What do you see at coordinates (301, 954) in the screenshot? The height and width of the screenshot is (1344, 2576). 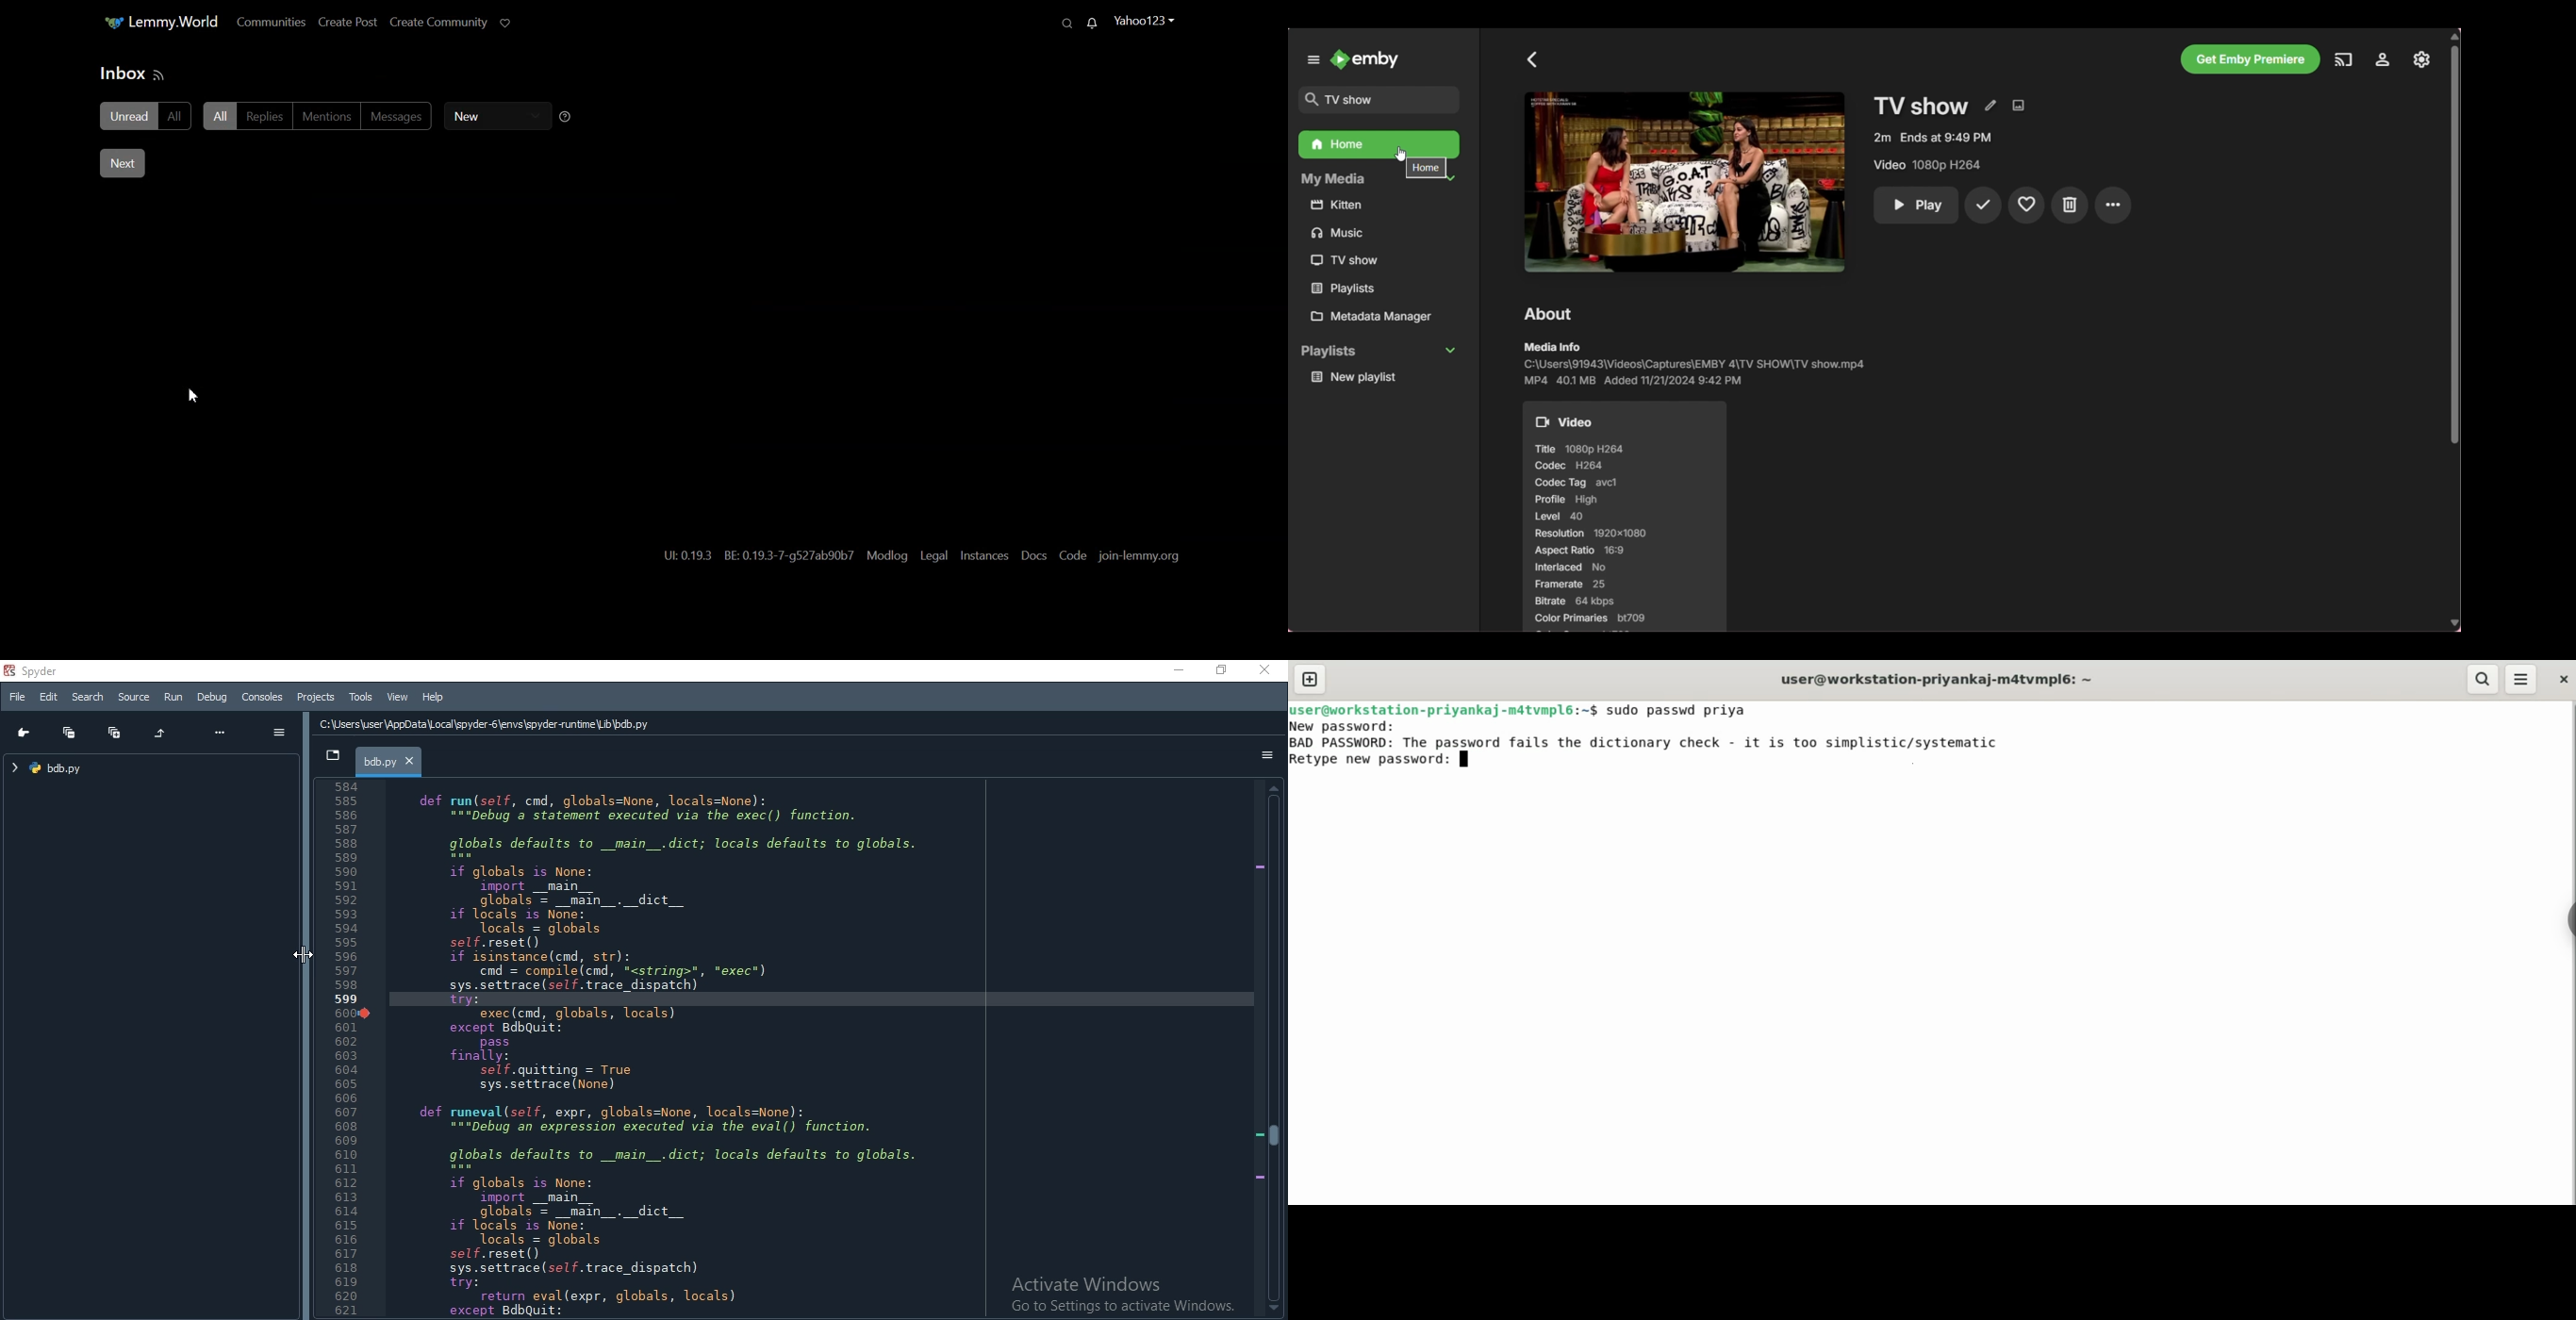 I see `Cursor` at bounding box center [301, 954].